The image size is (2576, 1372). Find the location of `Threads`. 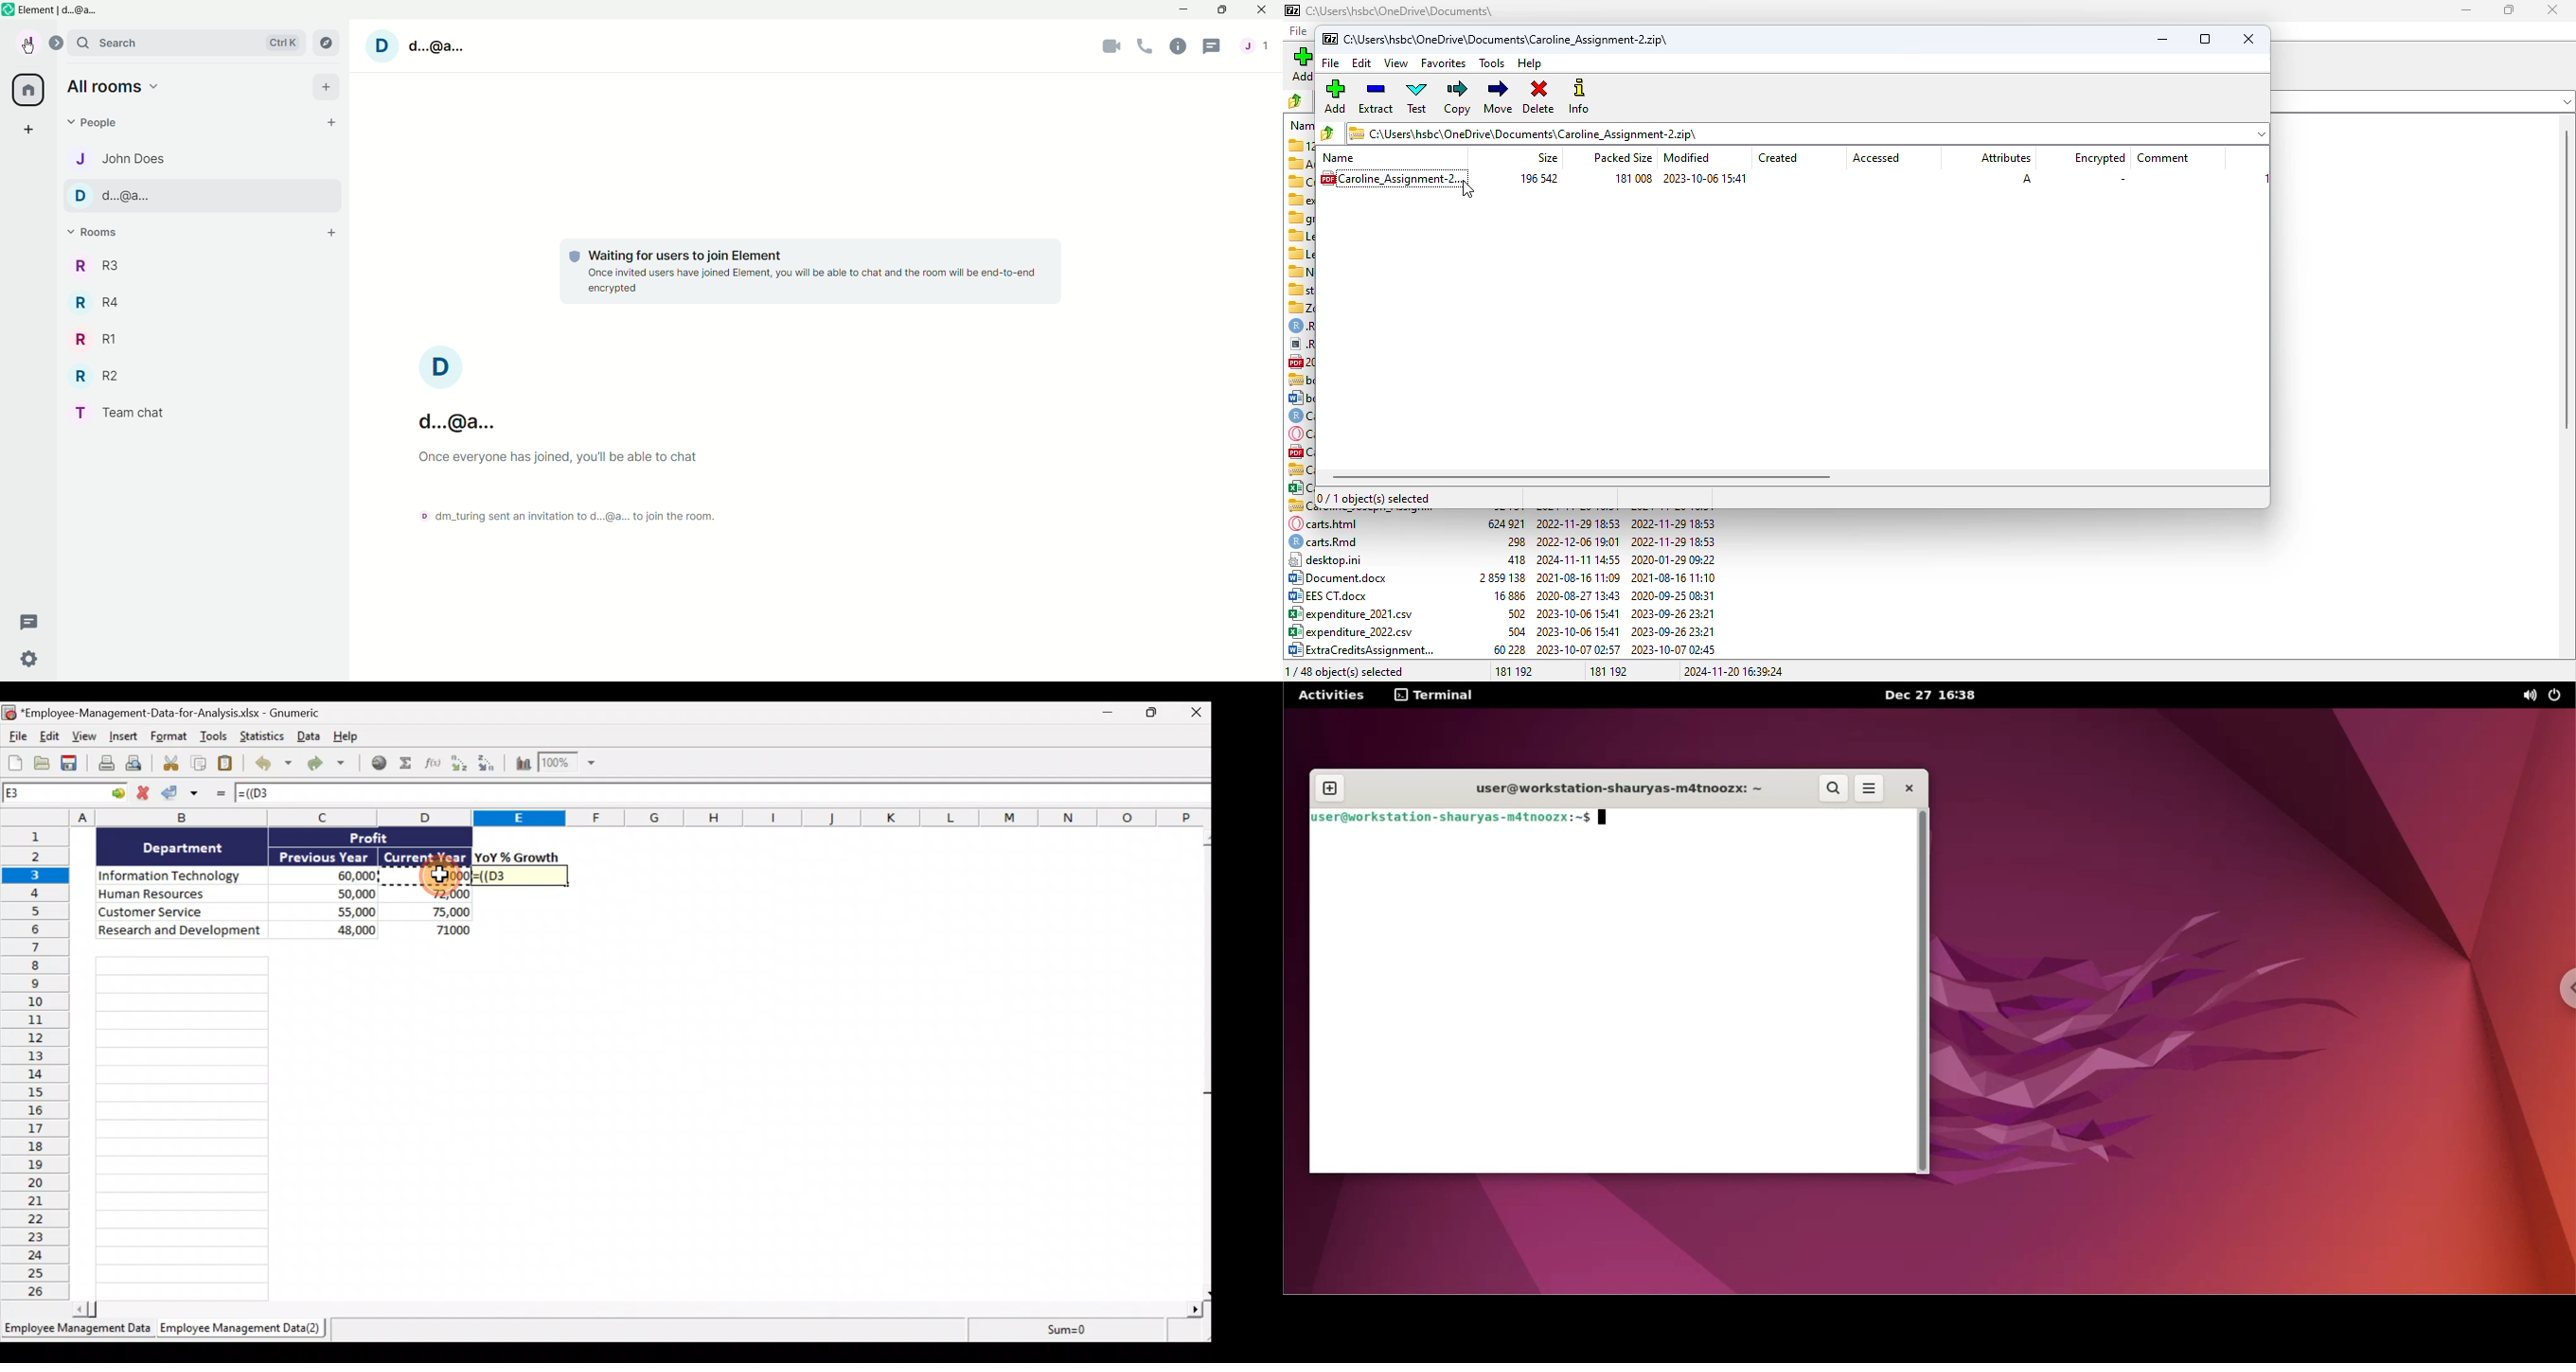

Threads is located at coordinates (29, 621).